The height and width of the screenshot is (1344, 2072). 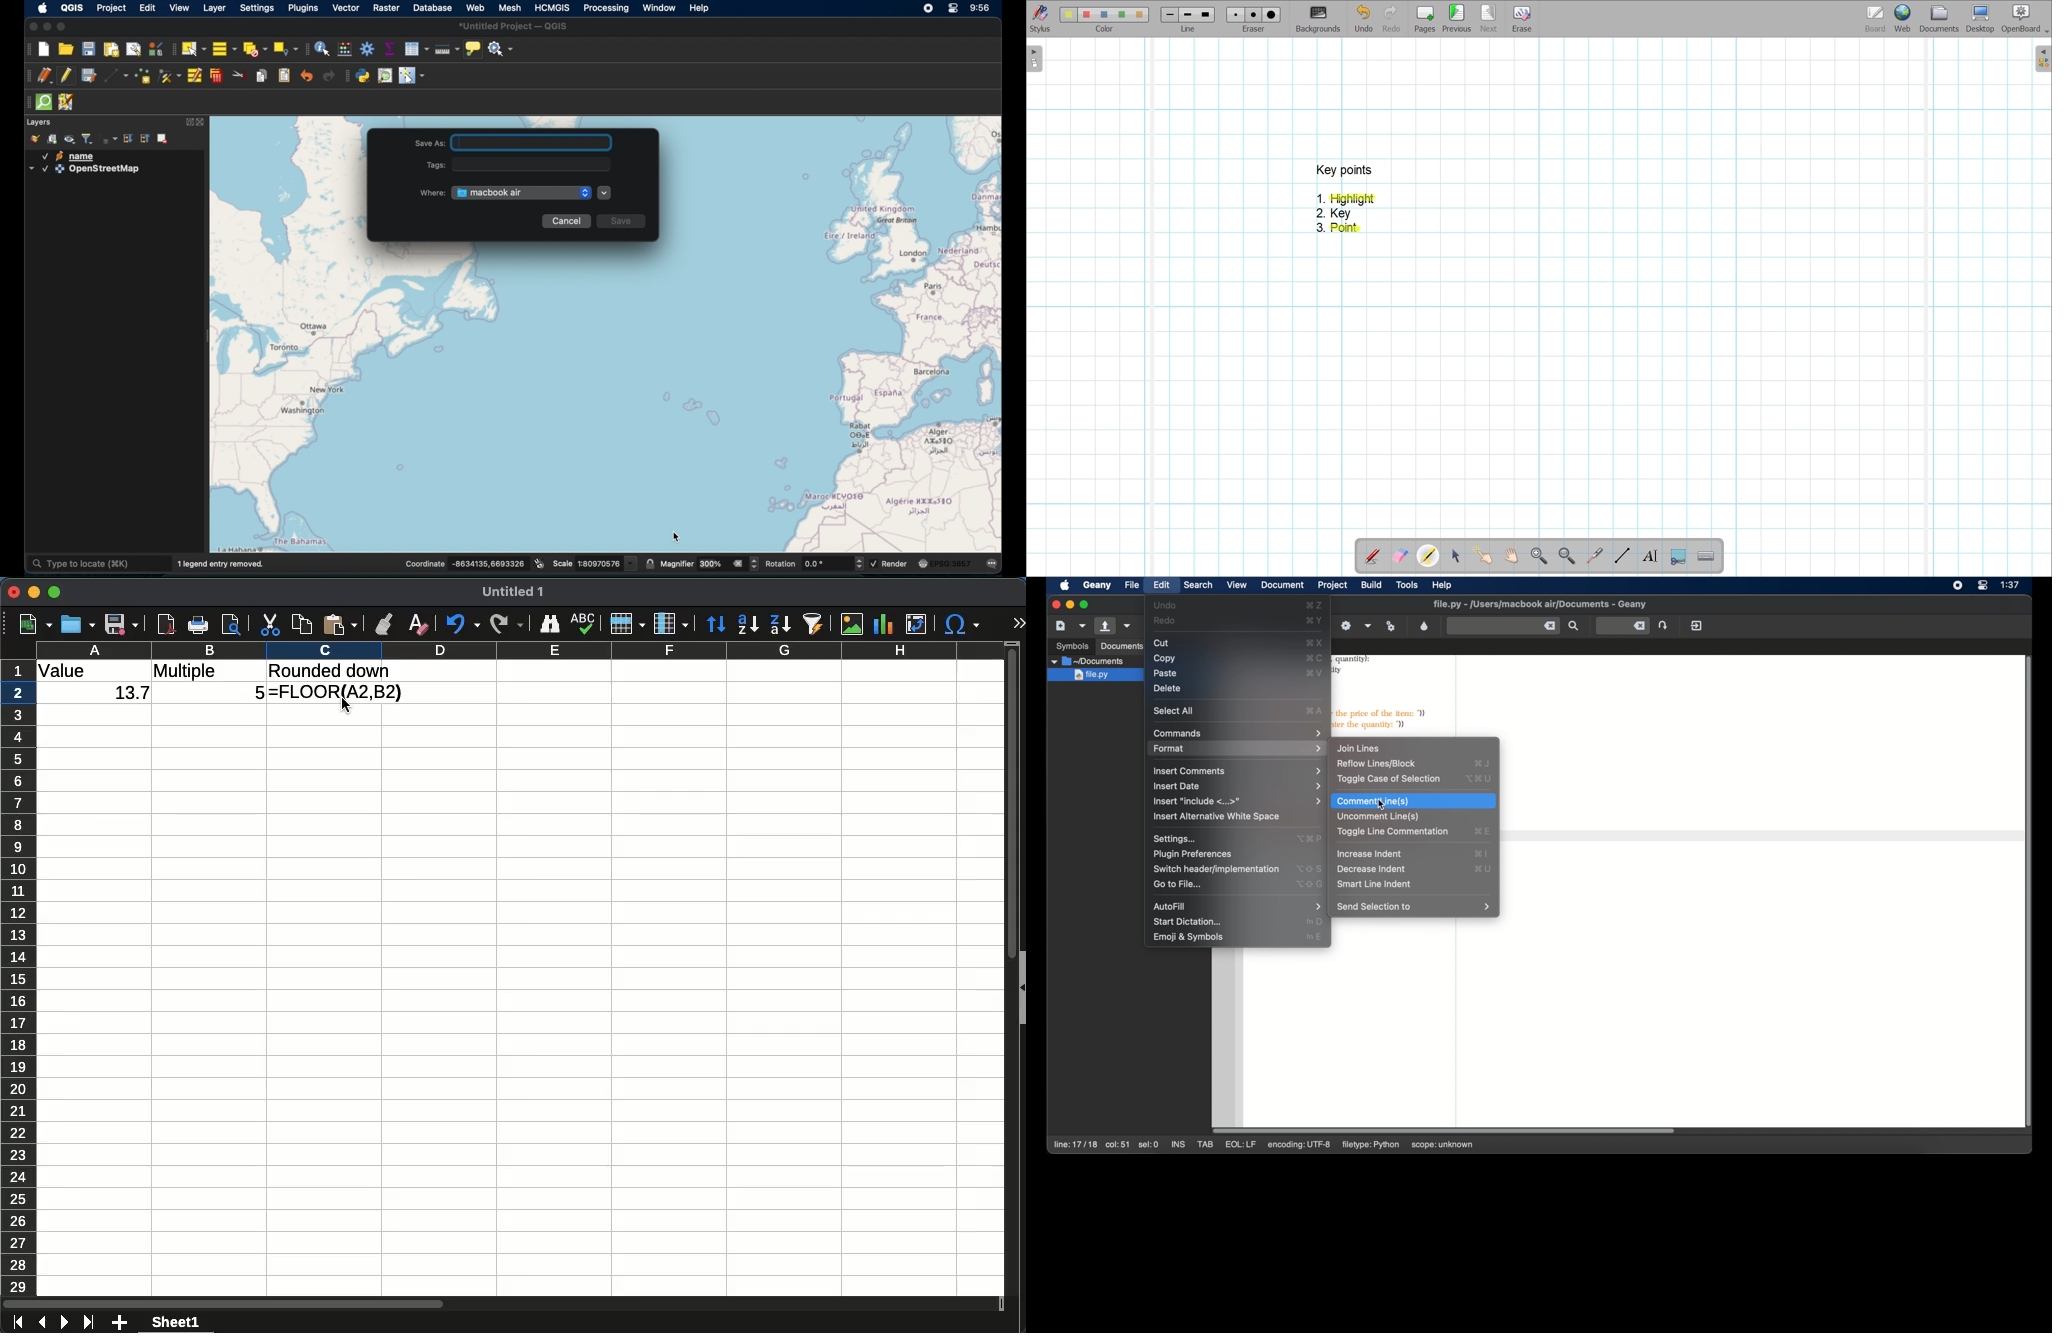 What do you see at coordinates (346, 704) in the screenshot?
I see `cursor` at bounding box center [346, 704].